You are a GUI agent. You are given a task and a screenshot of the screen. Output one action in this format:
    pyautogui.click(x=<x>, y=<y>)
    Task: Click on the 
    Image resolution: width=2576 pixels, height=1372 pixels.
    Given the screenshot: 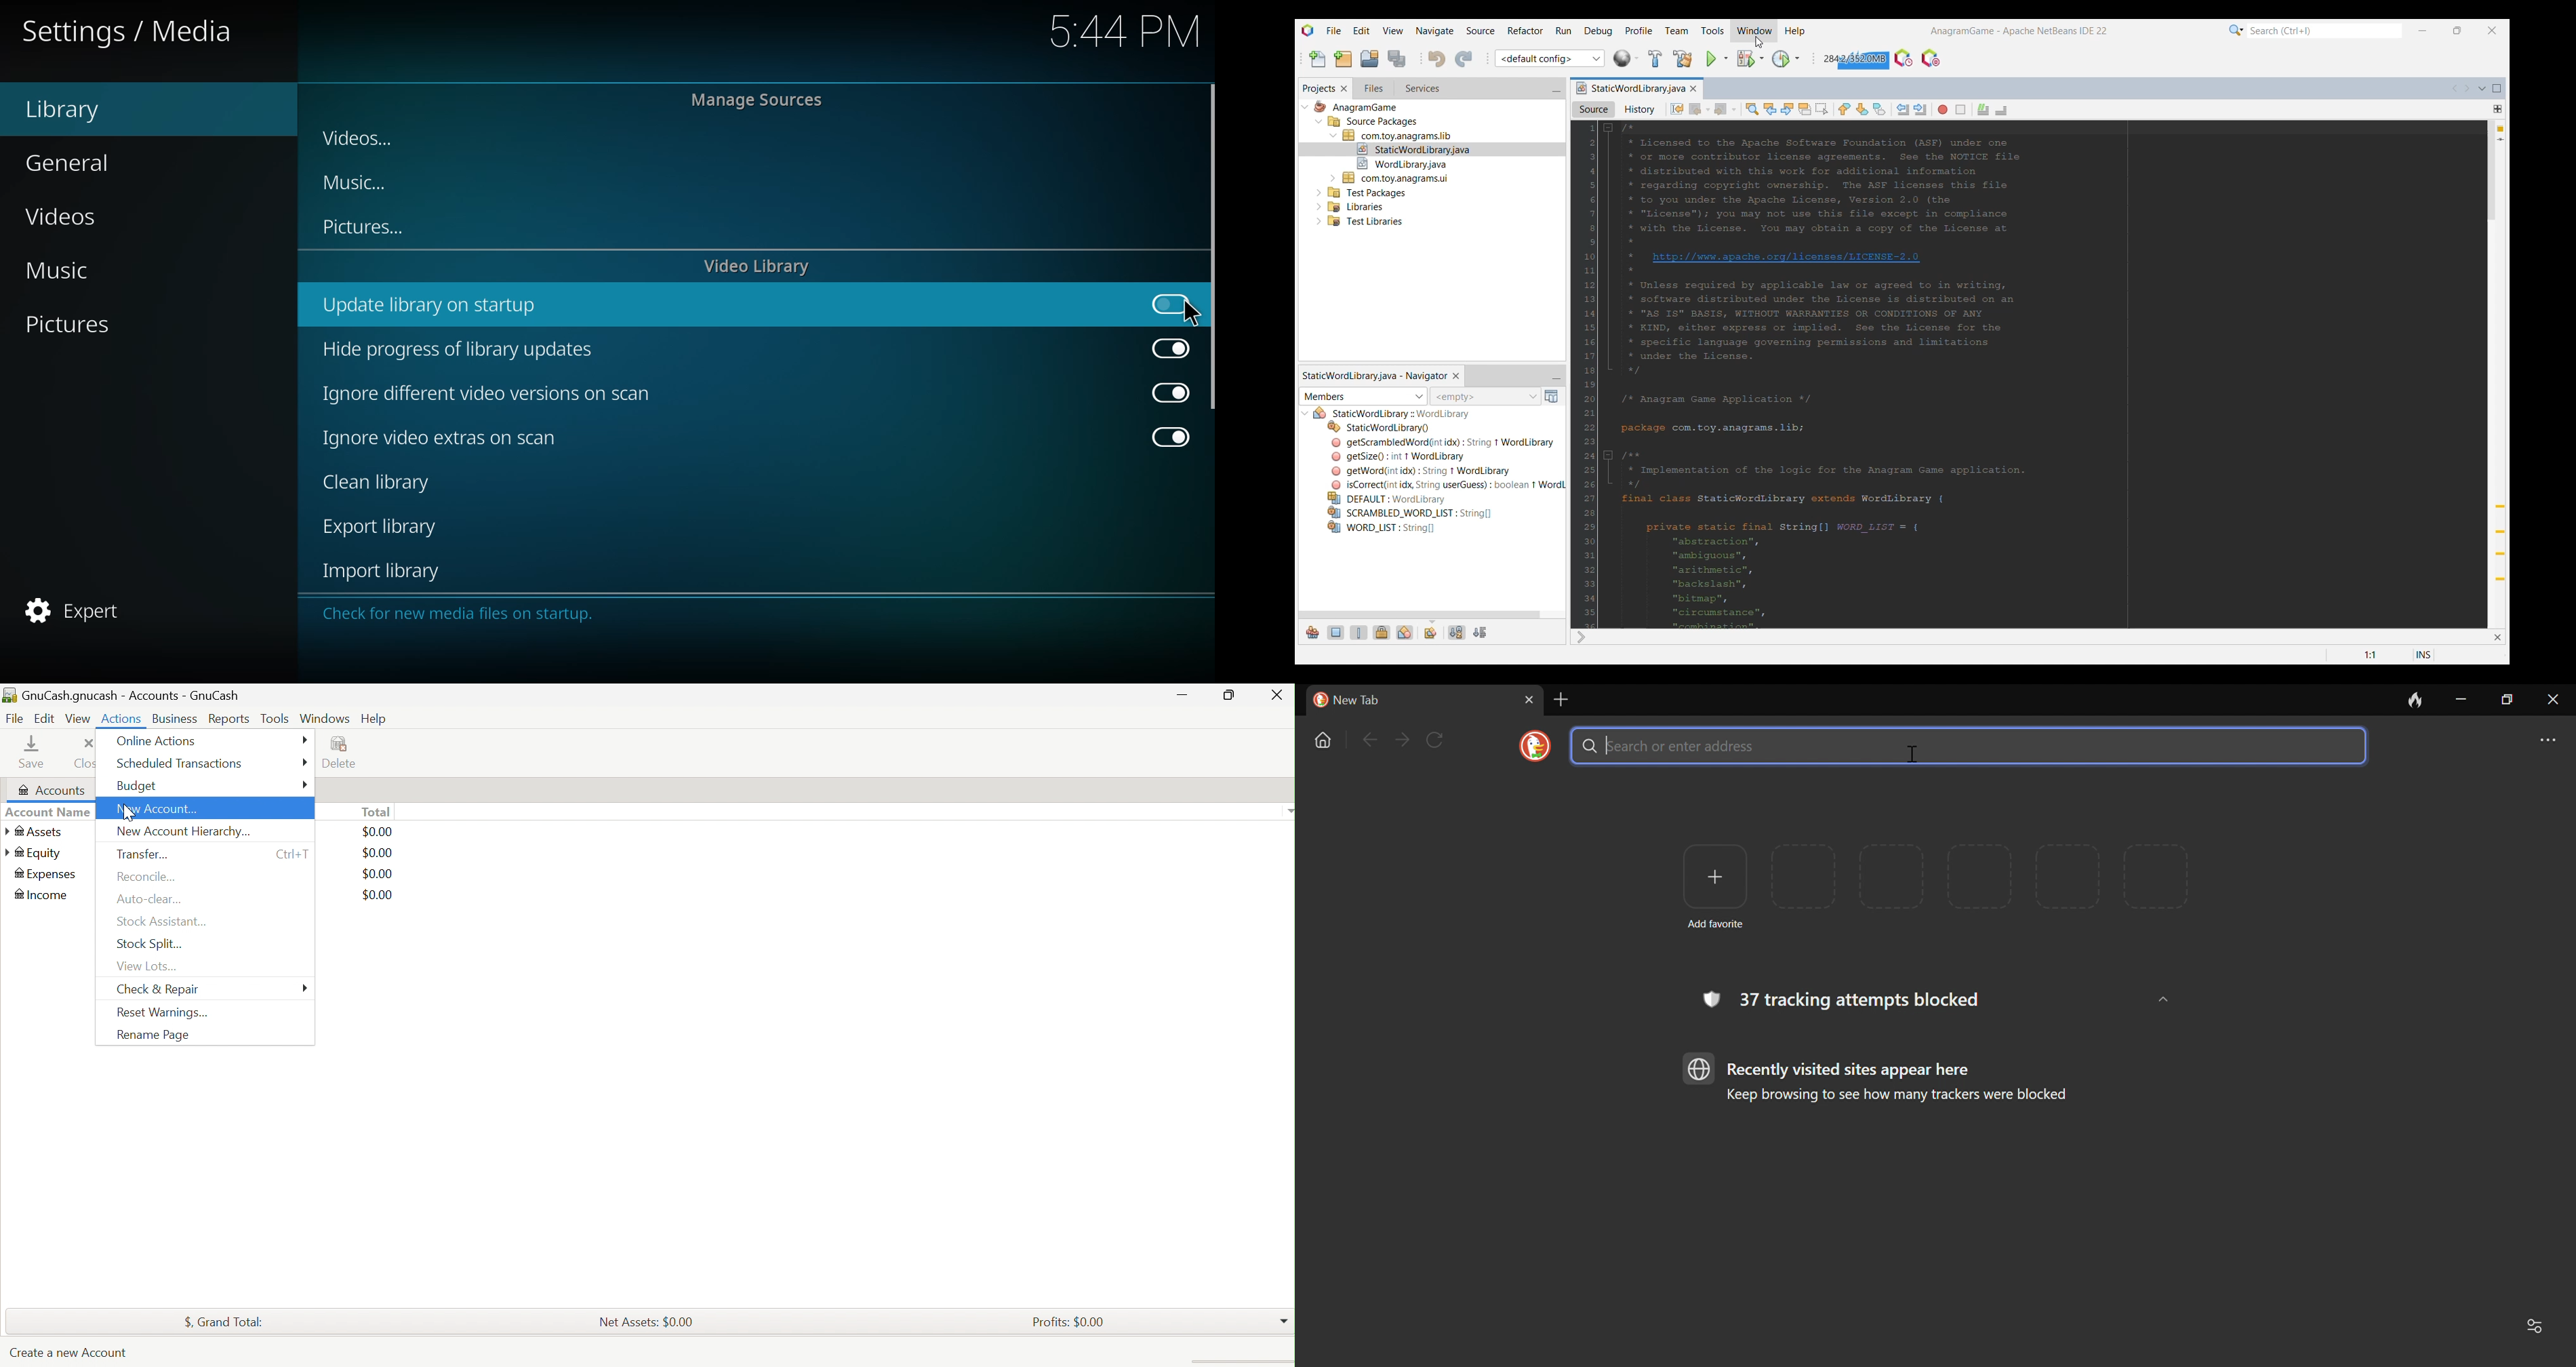 What is the action you would take?
    pyautogui.click(x=1869, y=327)
    